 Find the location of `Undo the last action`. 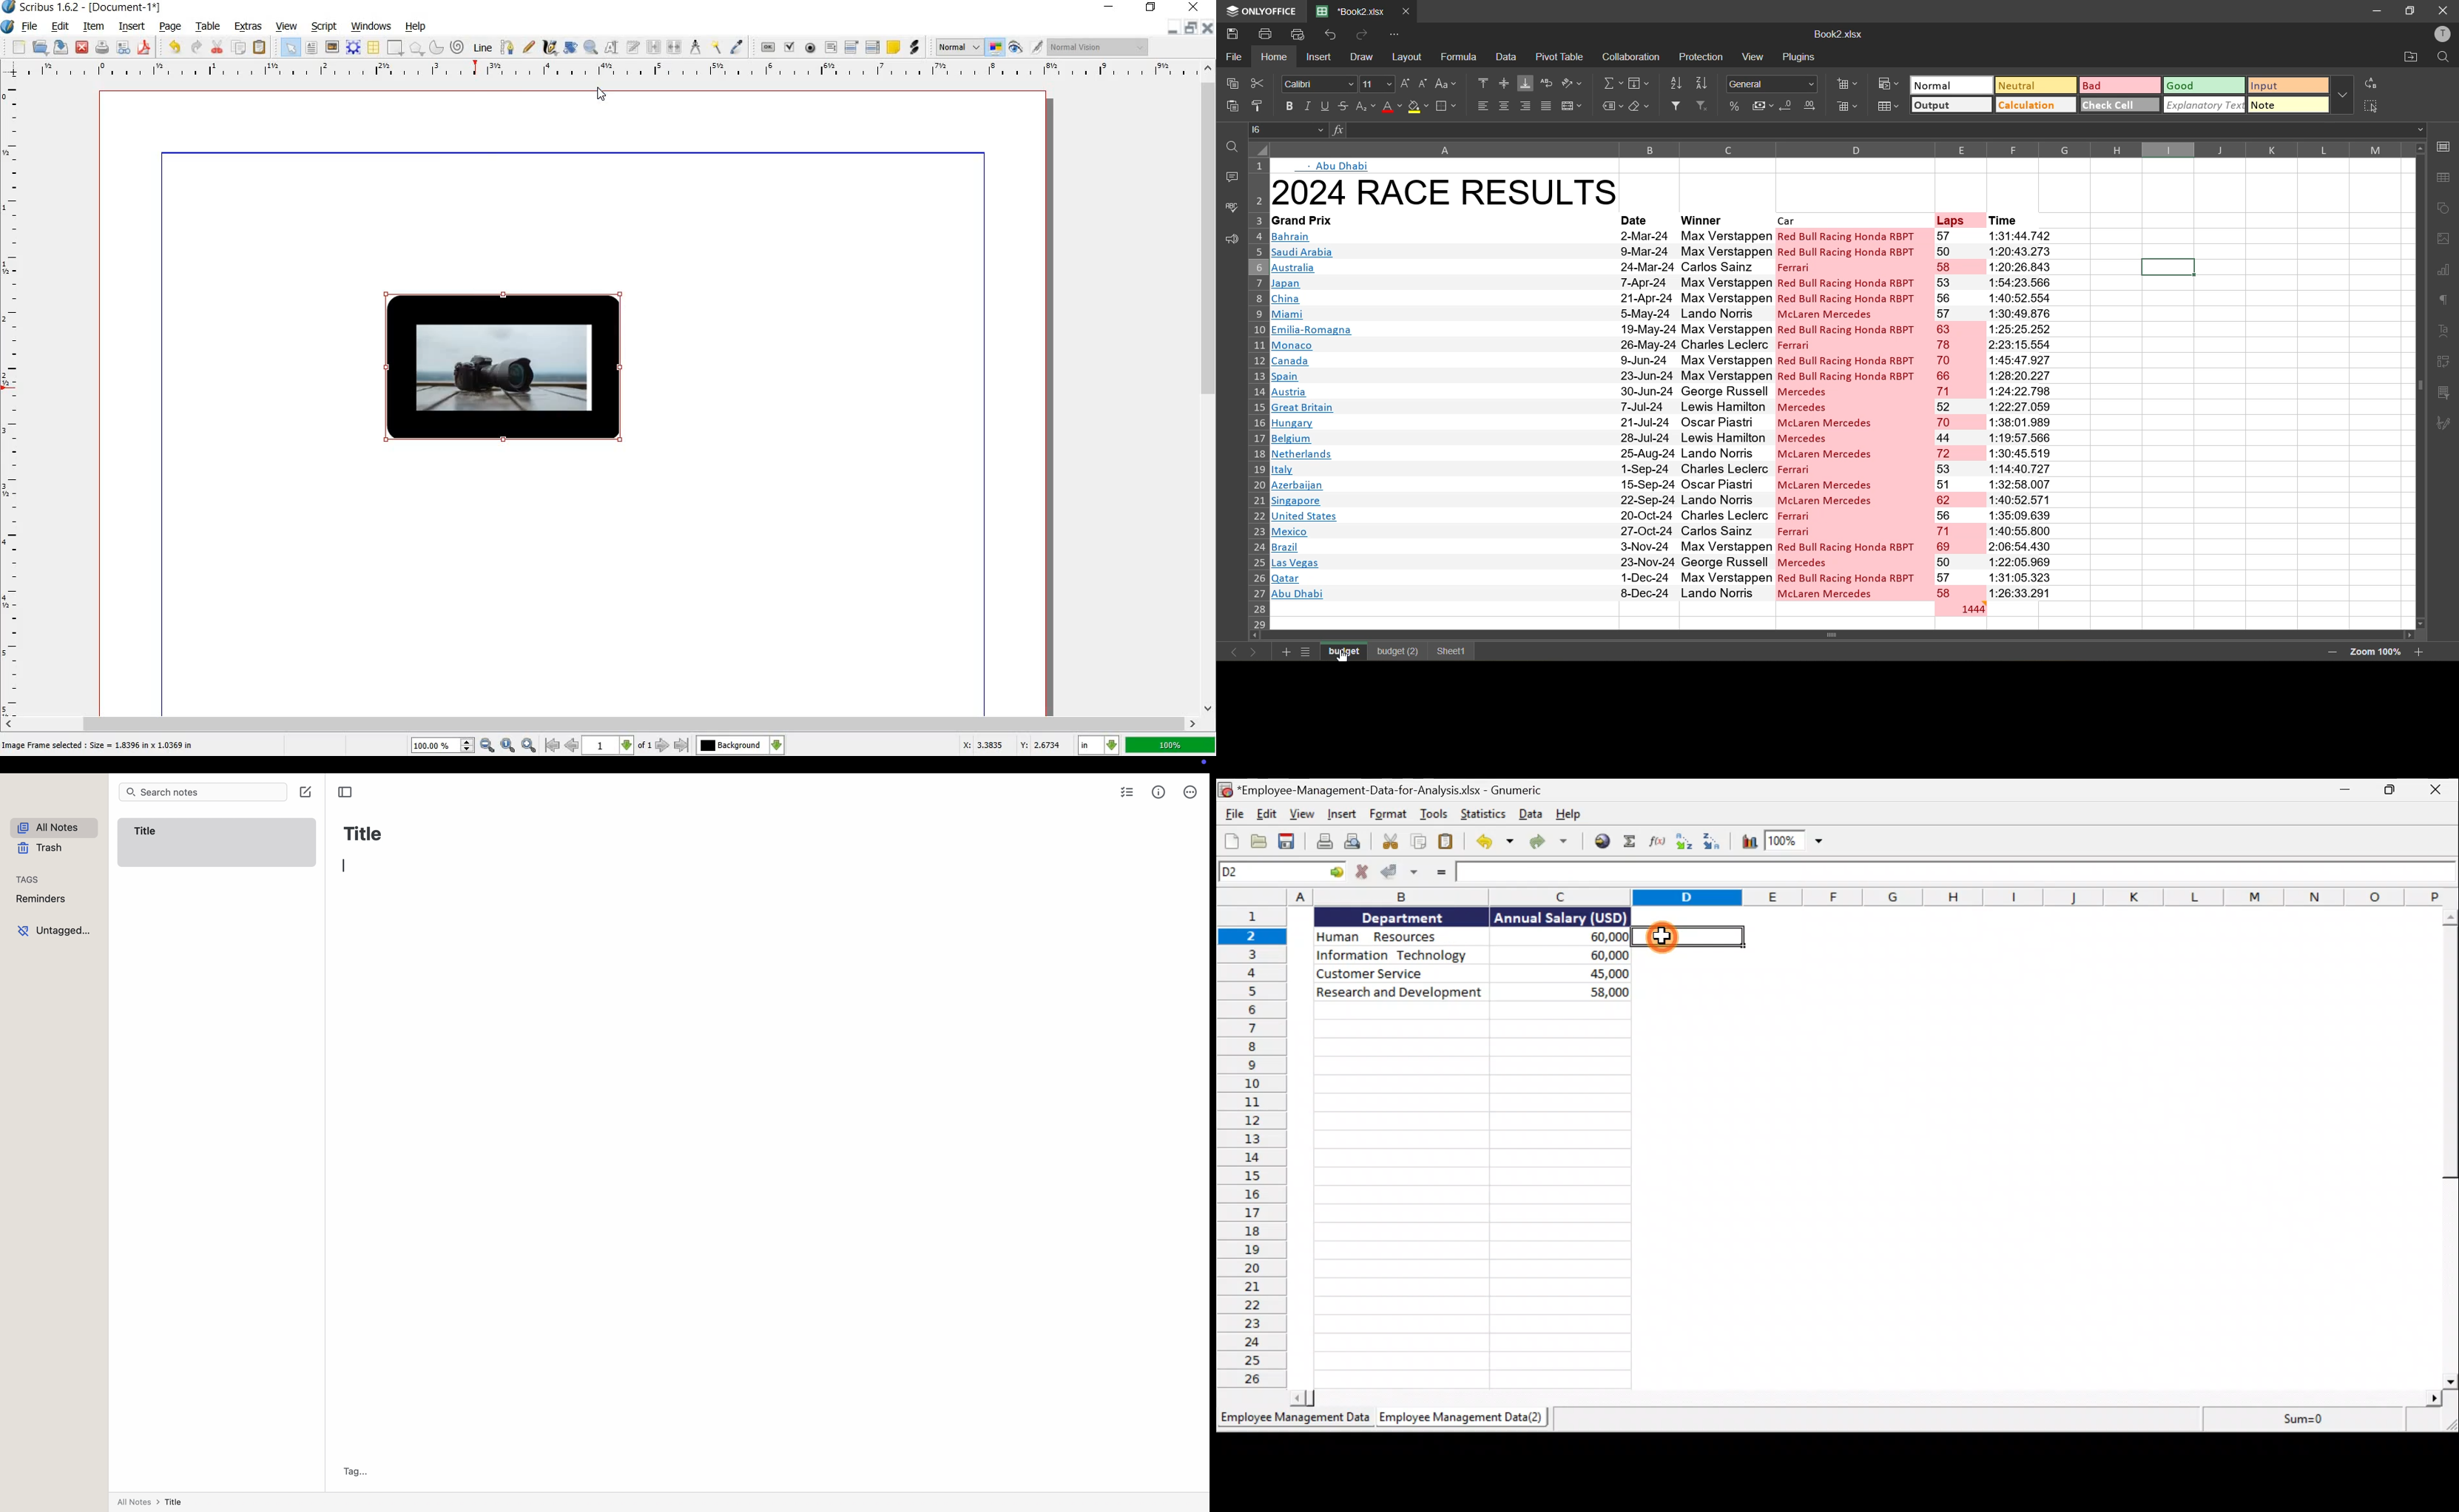

Undo the last action is located at coordinates (1496, 843).